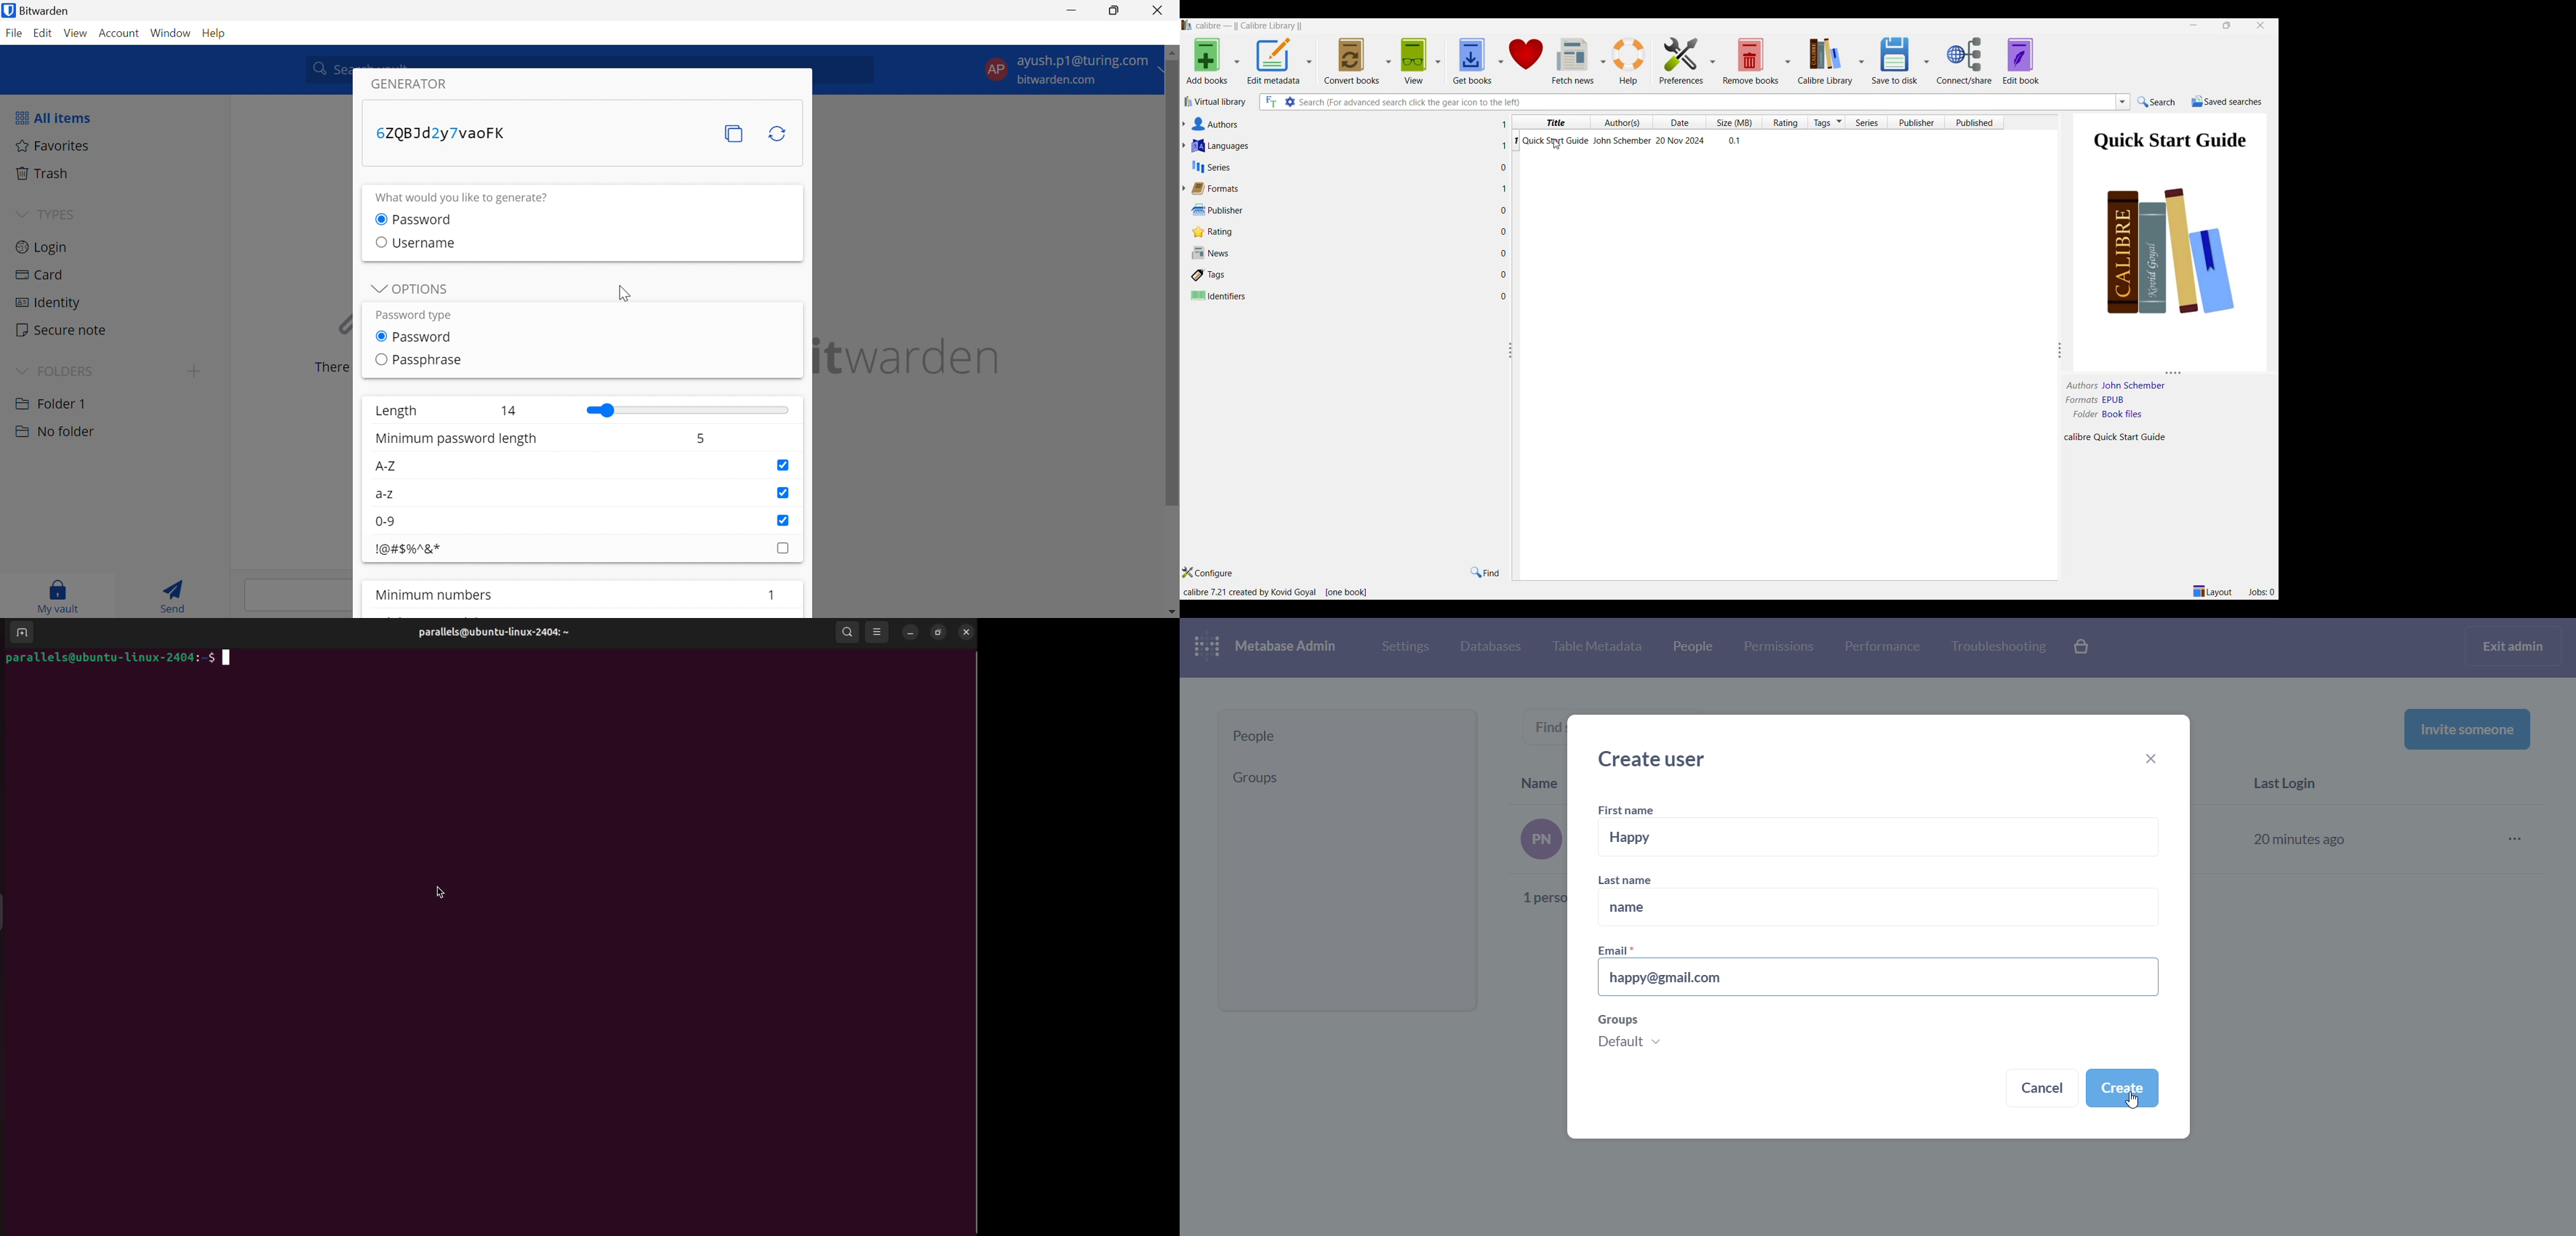 The image size is (2576, 1260). I want to click on donate to calibre, so click(1528, 59).